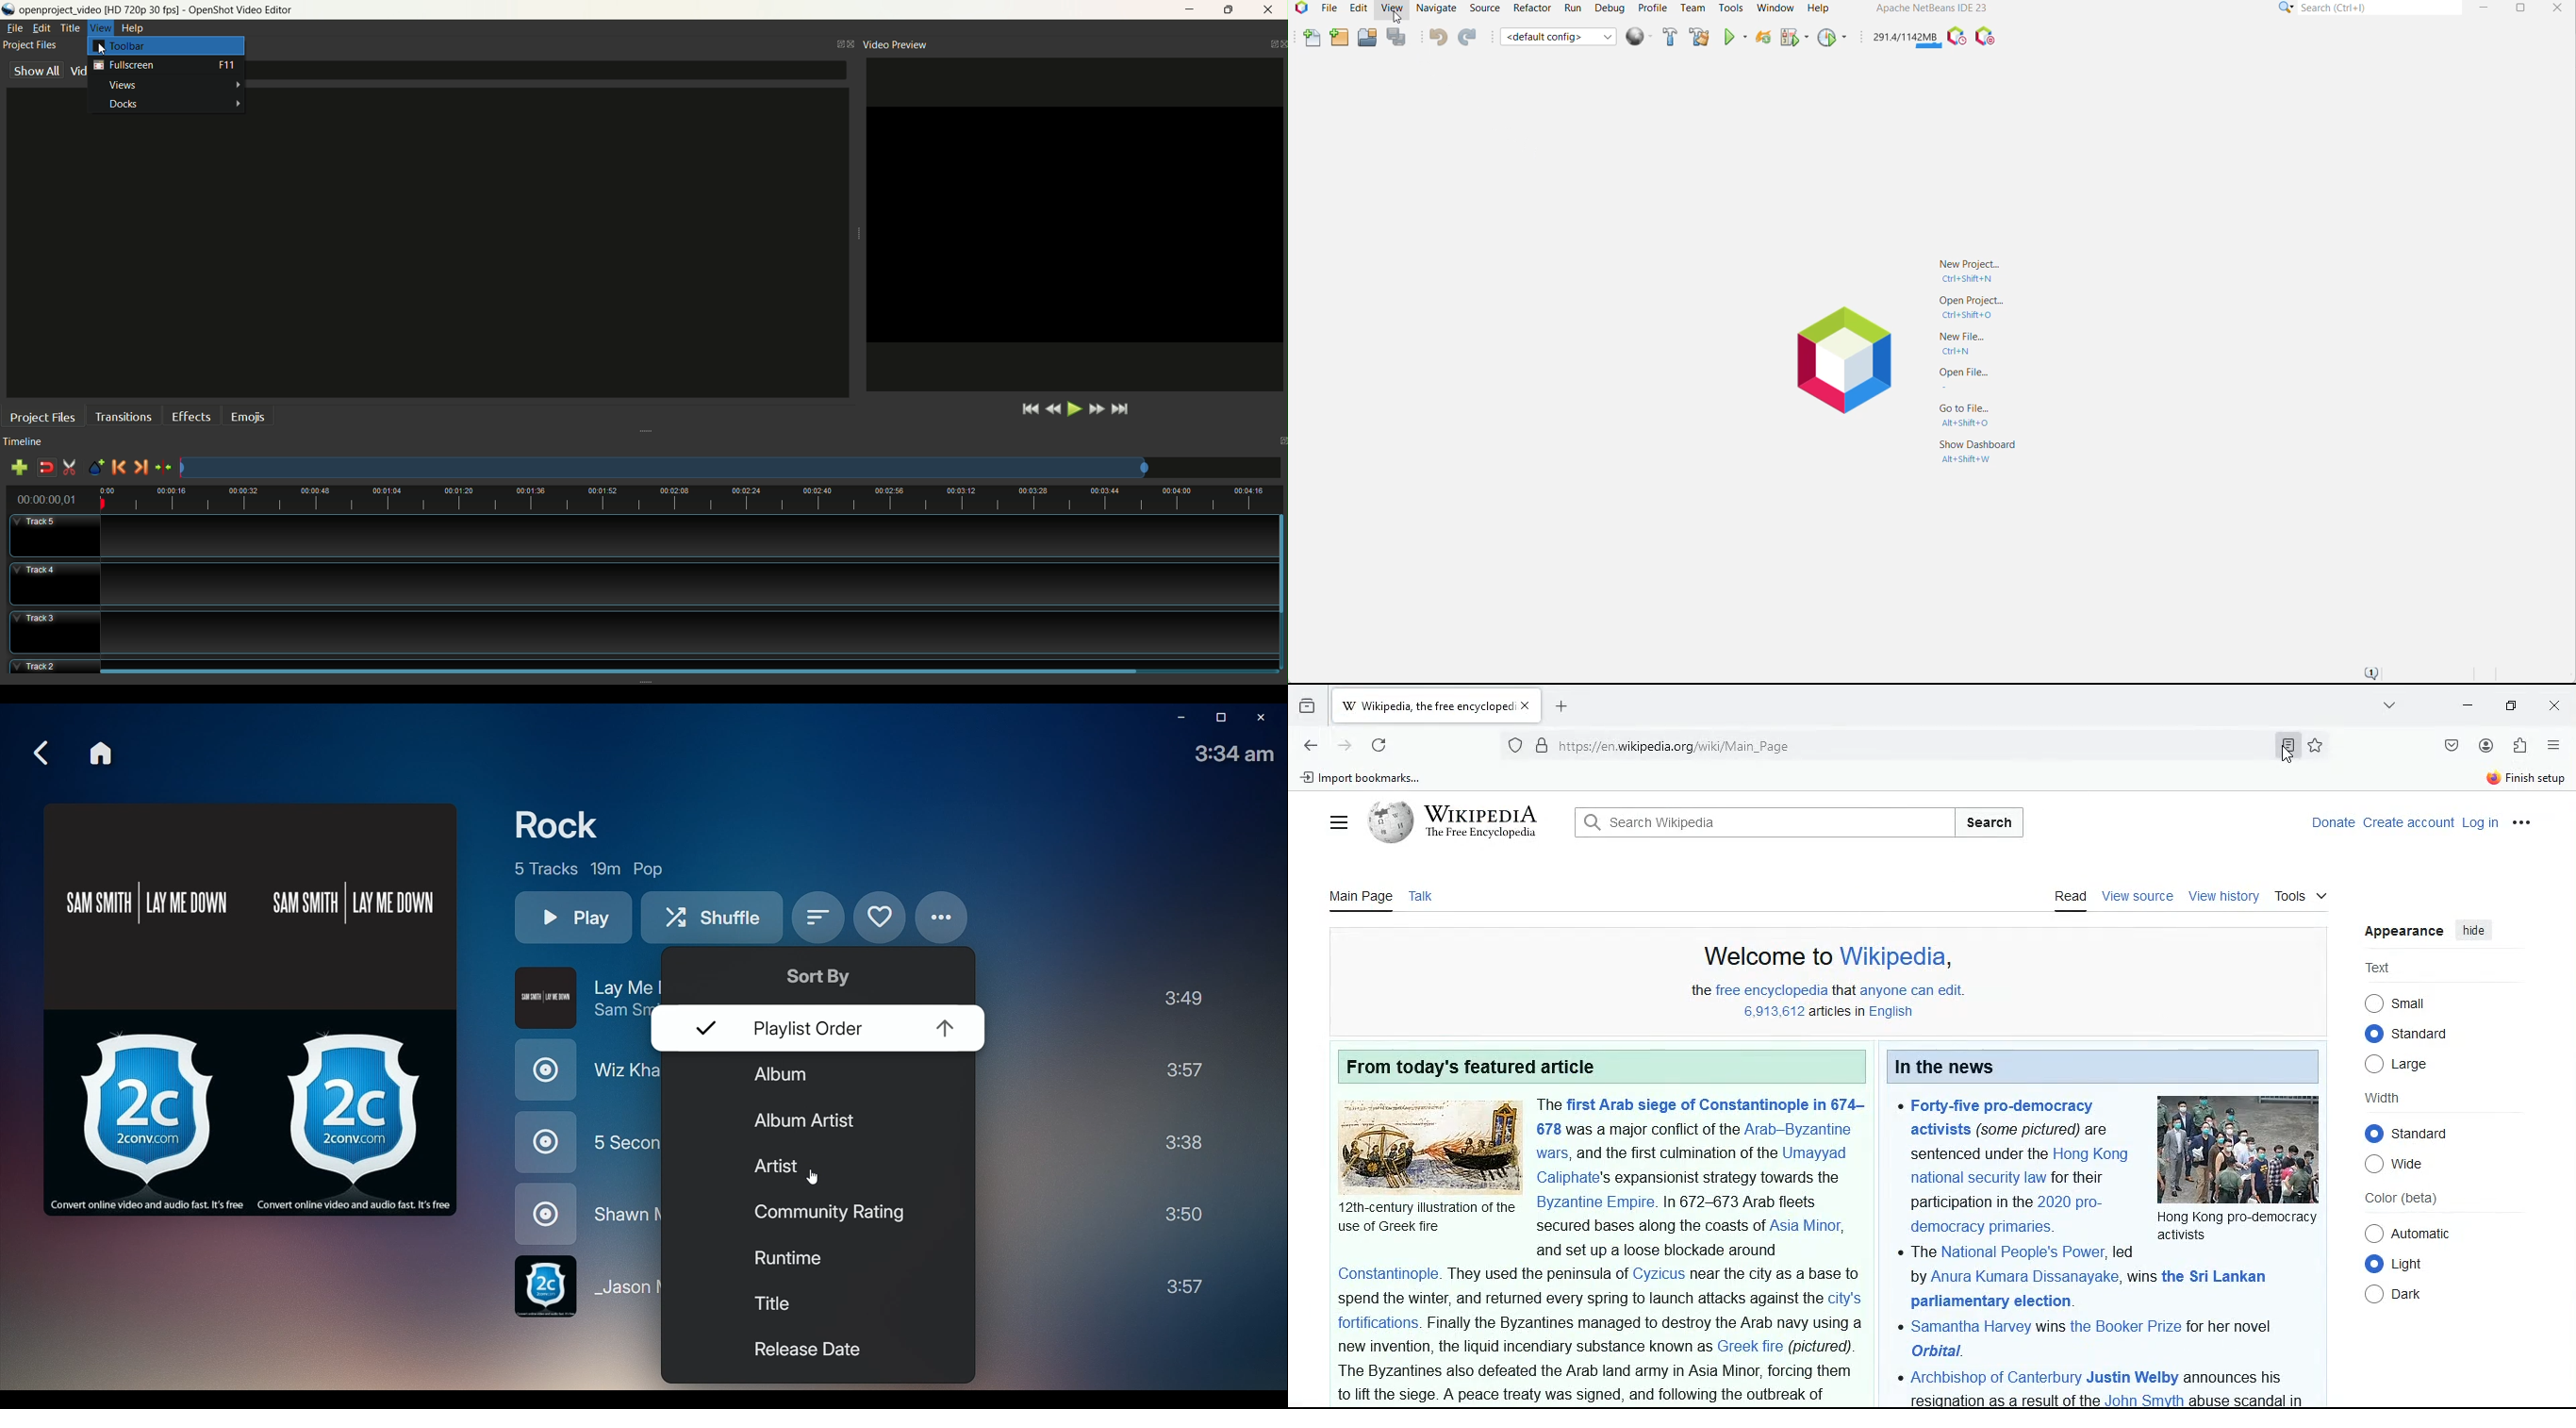 This screenshot has height=1428, width=2576. I want to click on photo description, so click(1426, 1217).